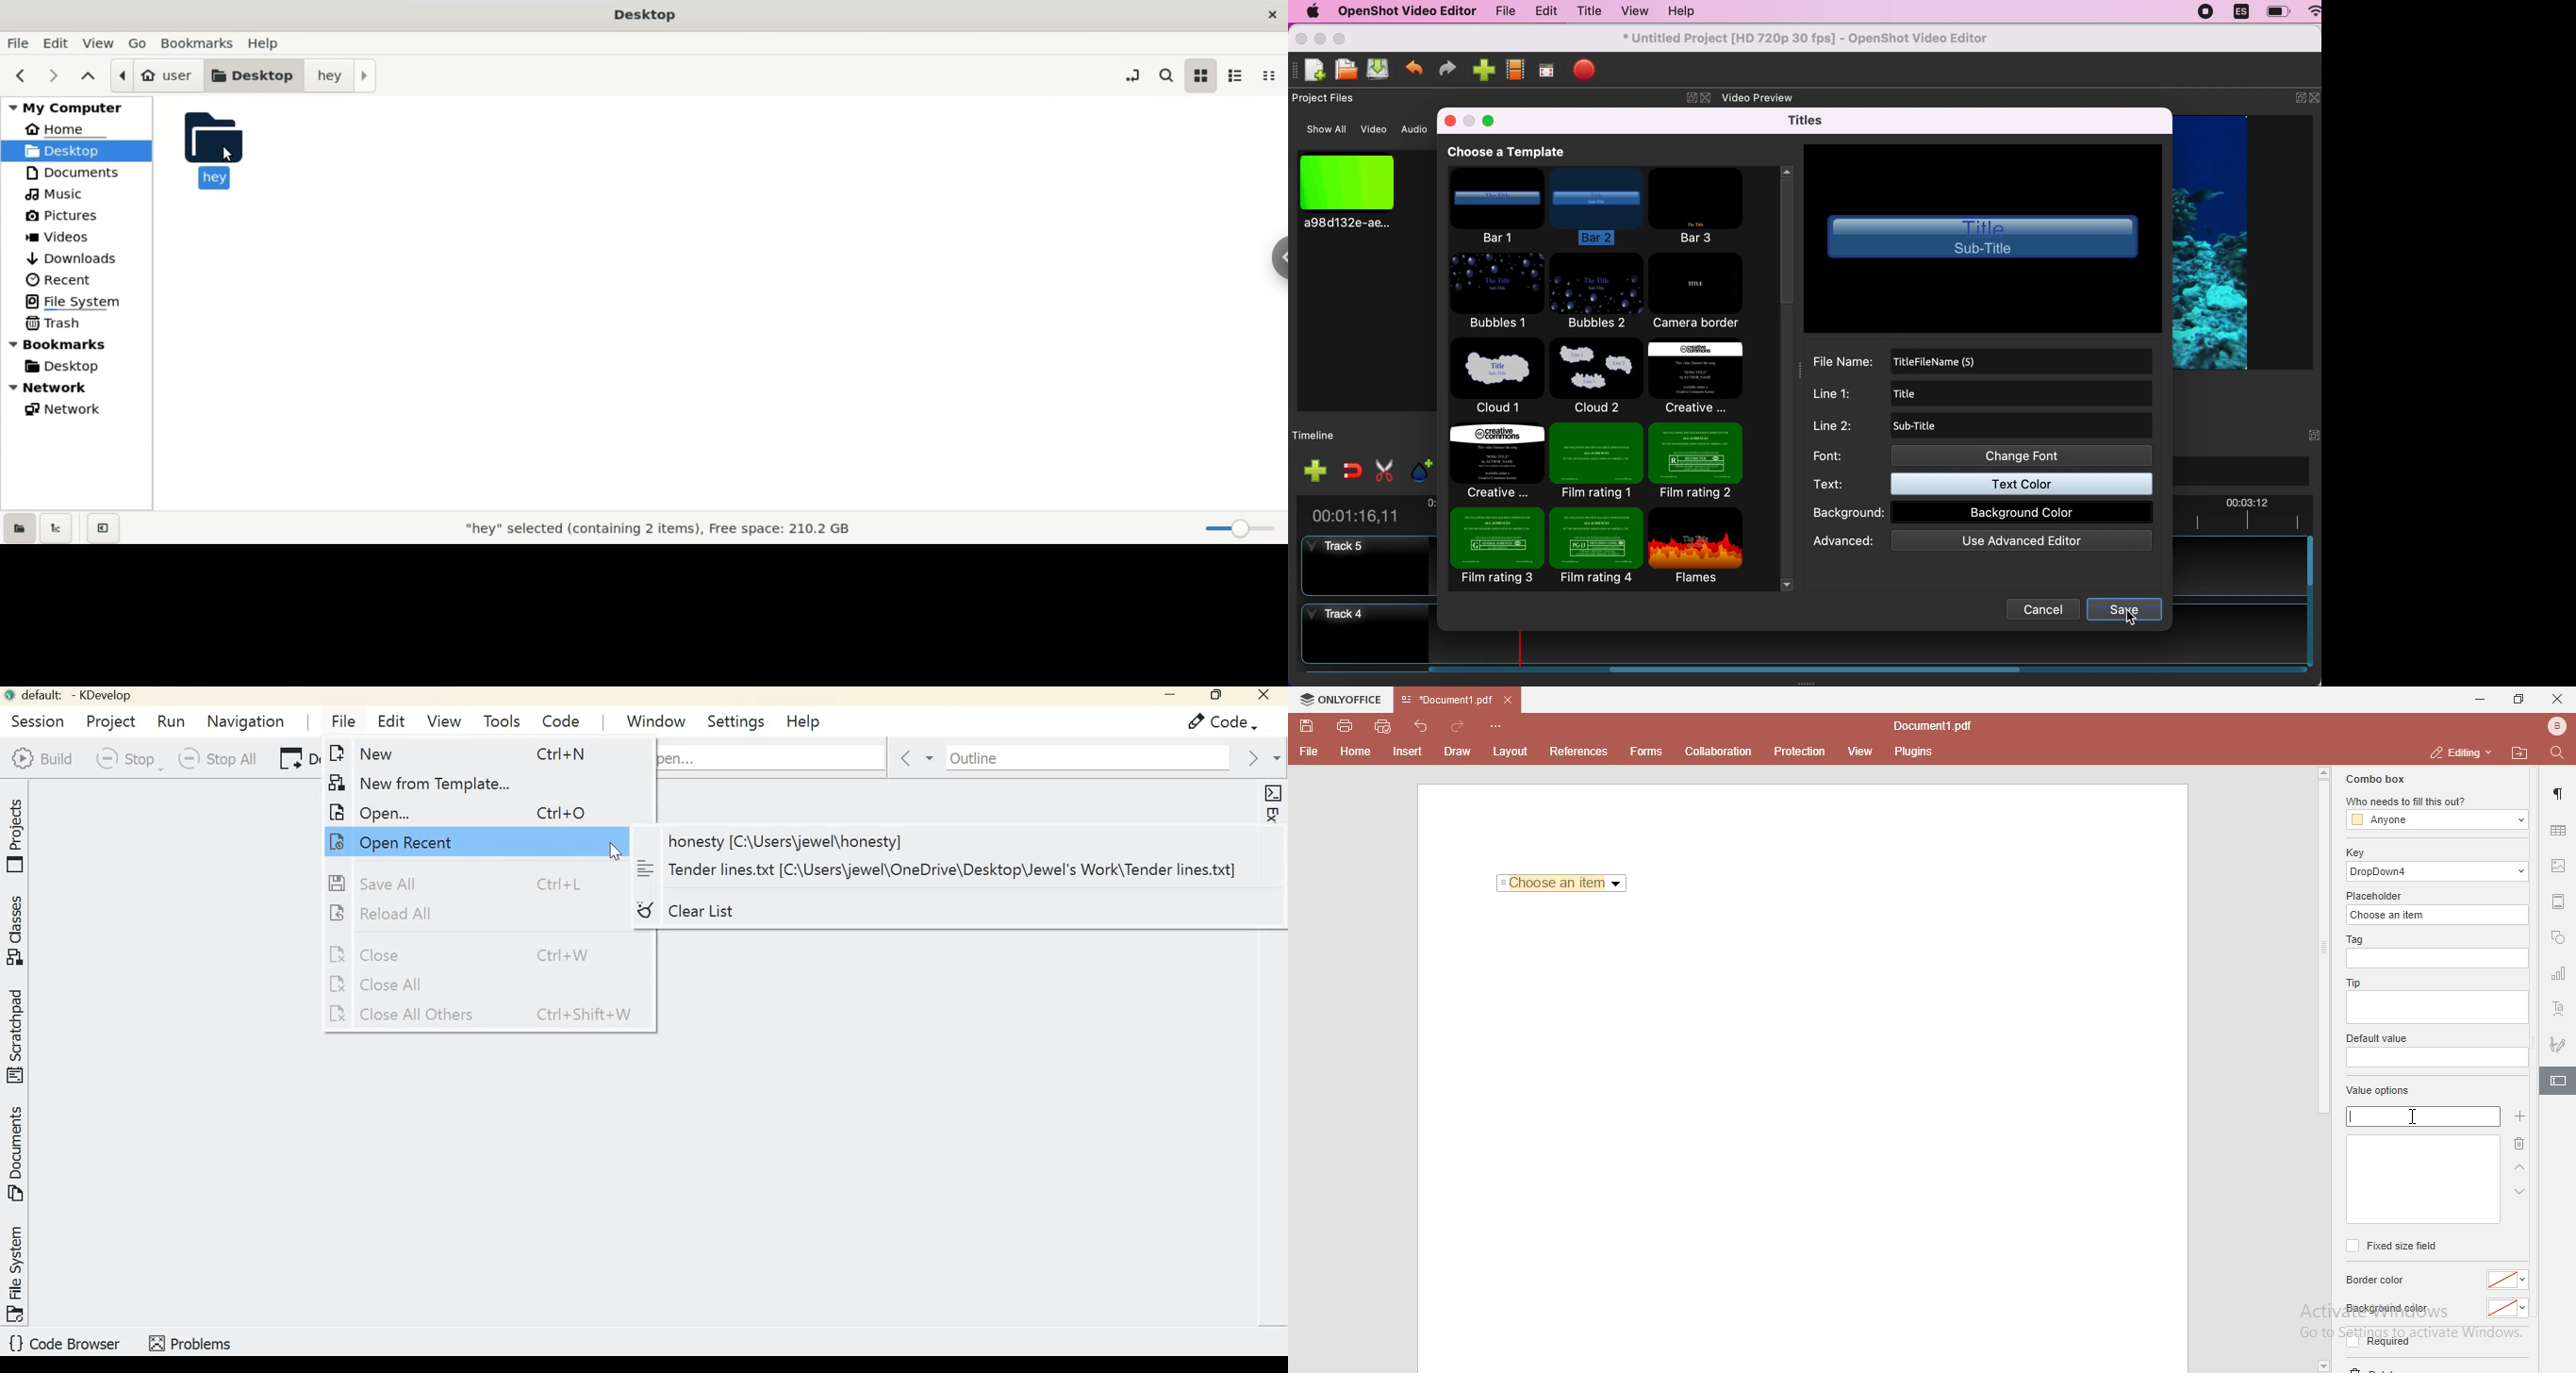  I want to click on empty box, so click(2436, 1058).